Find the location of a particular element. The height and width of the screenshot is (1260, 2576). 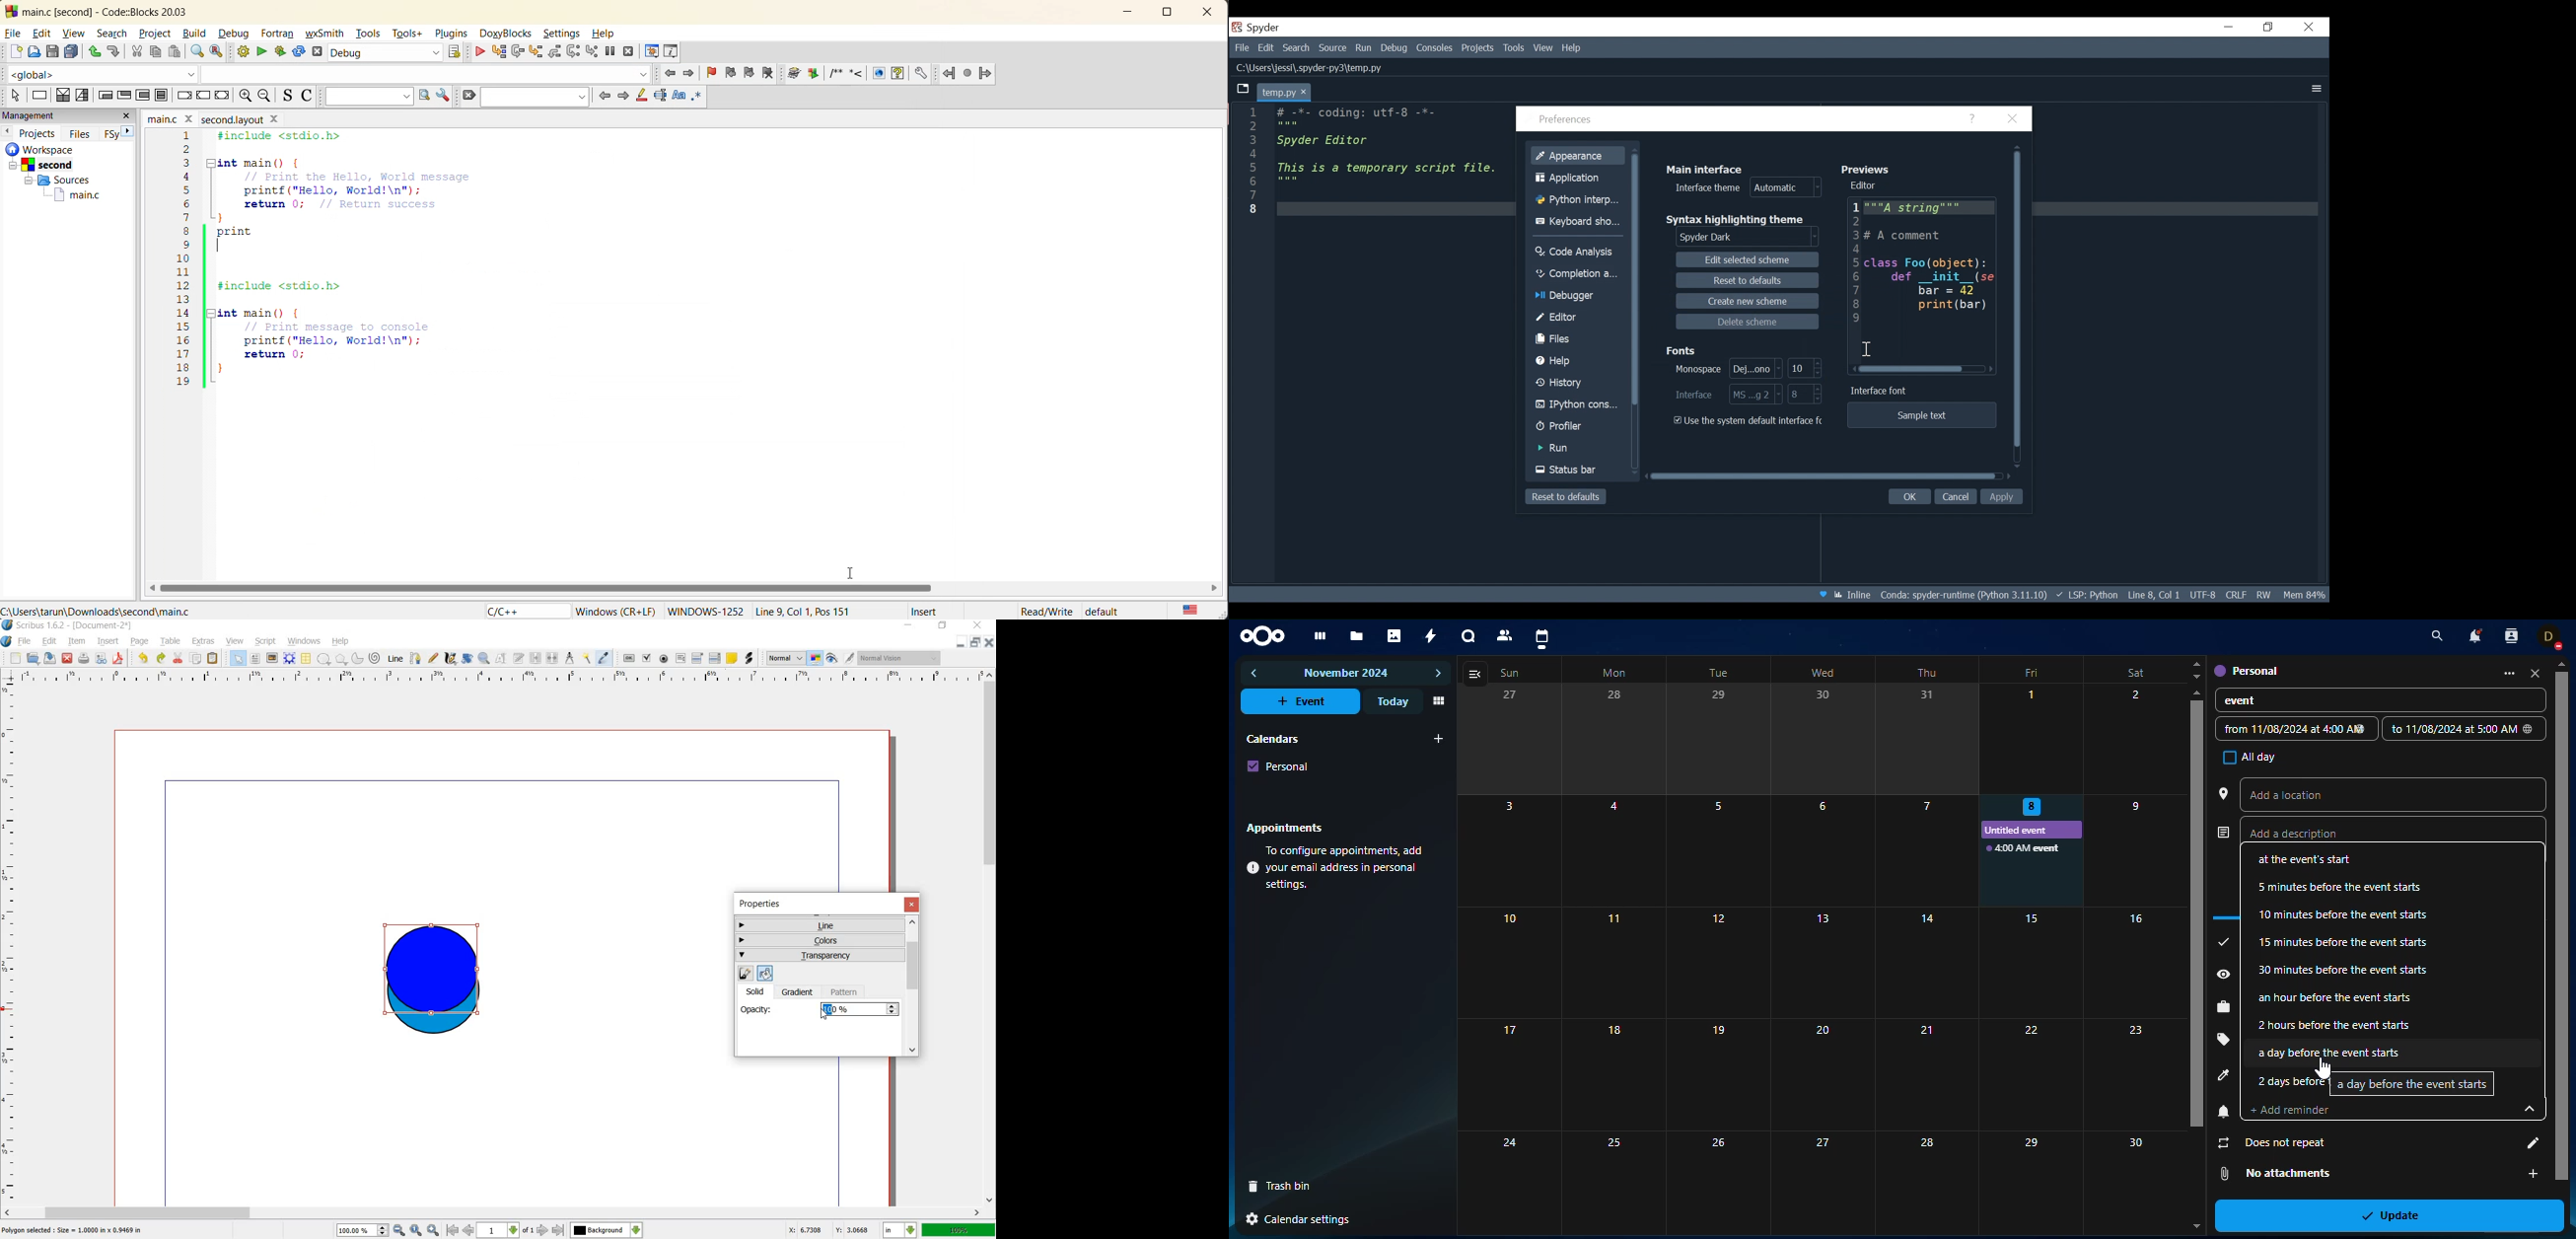

shape selected is located at coordinates (432, 972).